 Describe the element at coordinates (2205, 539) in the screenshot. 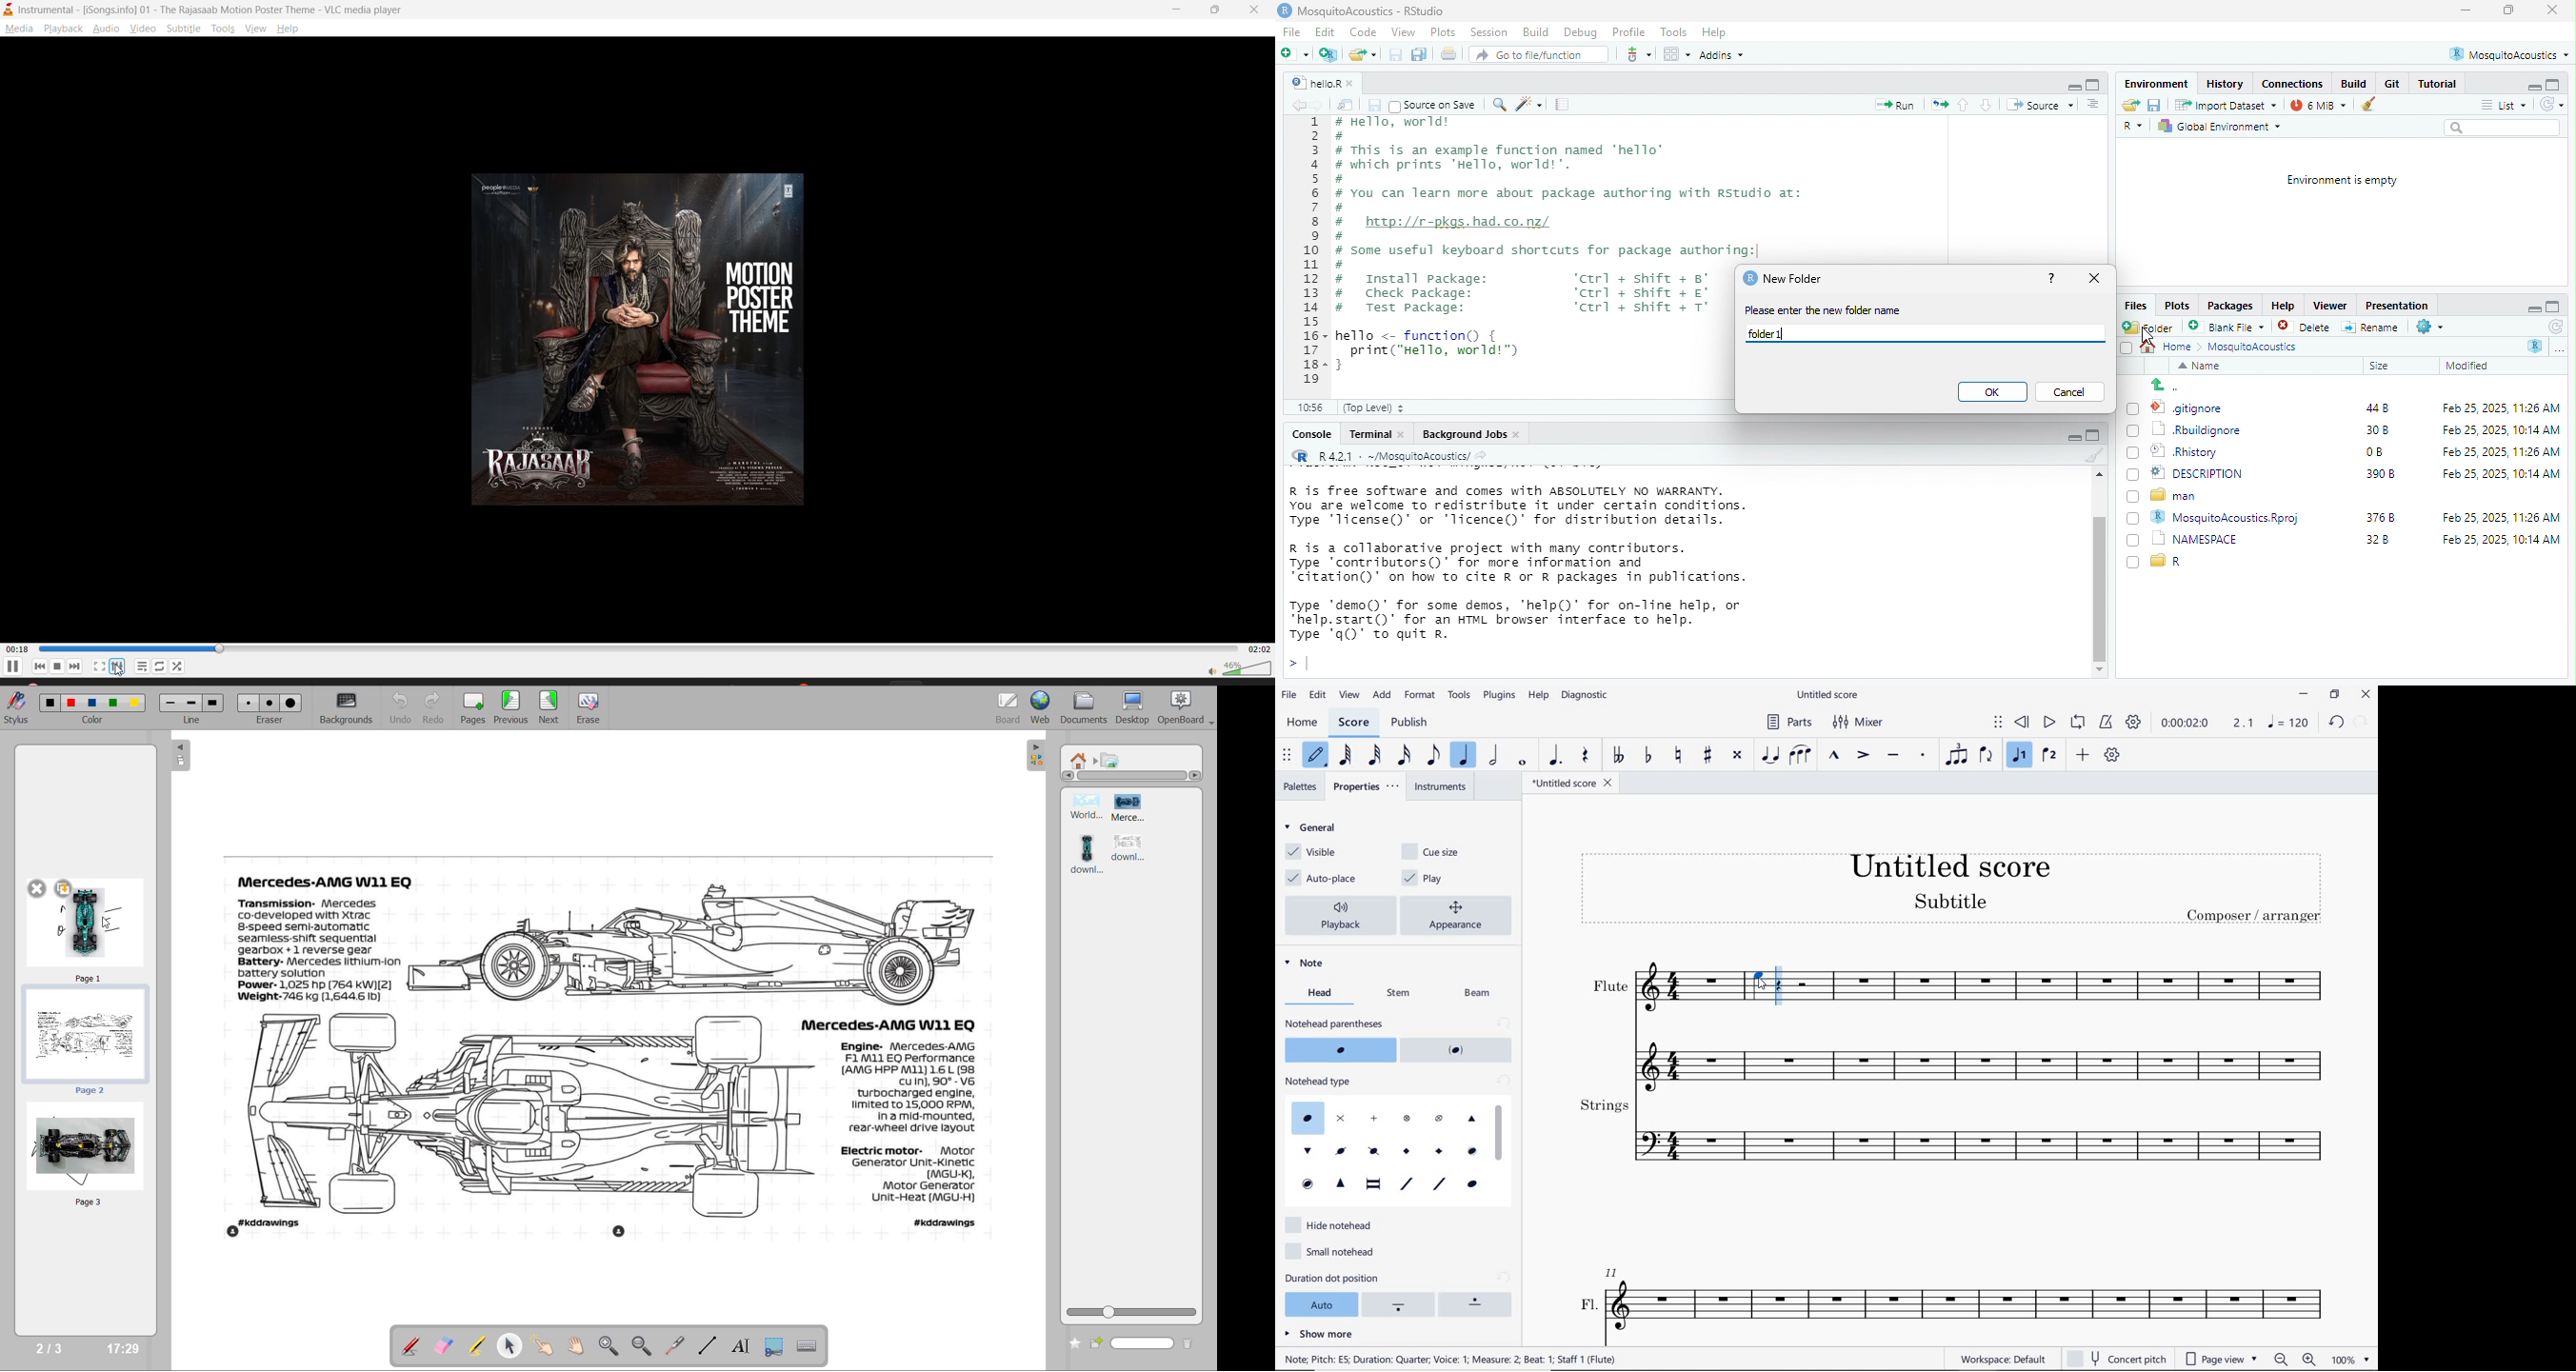

I see ` NAMESPACE` at that location.